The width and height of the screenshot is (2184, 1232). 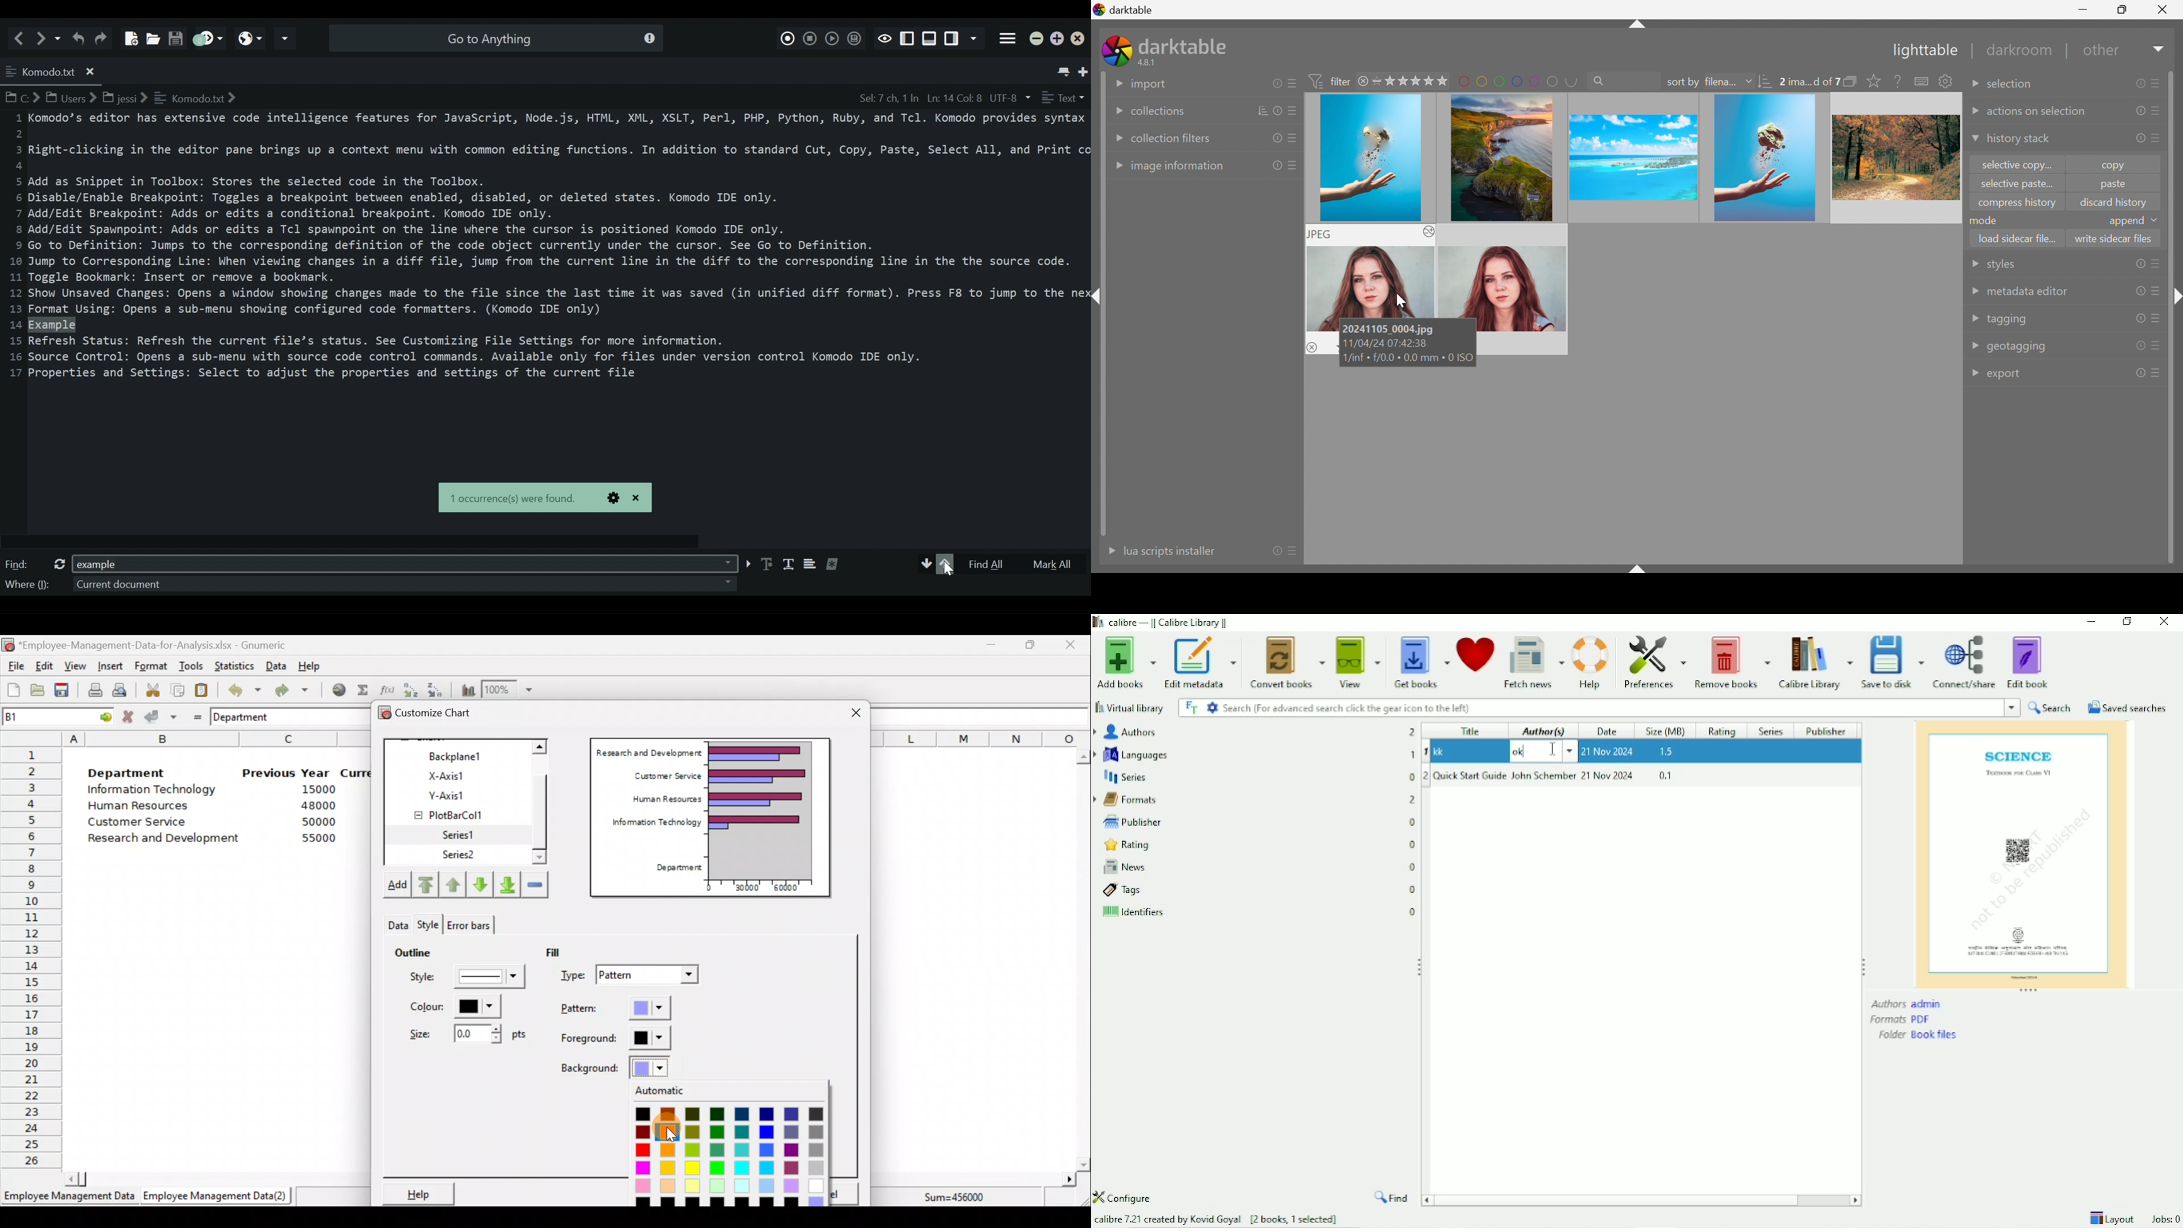 What do you see at coordinates (95, 690) in the screenshot?
I see `Print current file` at bounding box center [95, 690].